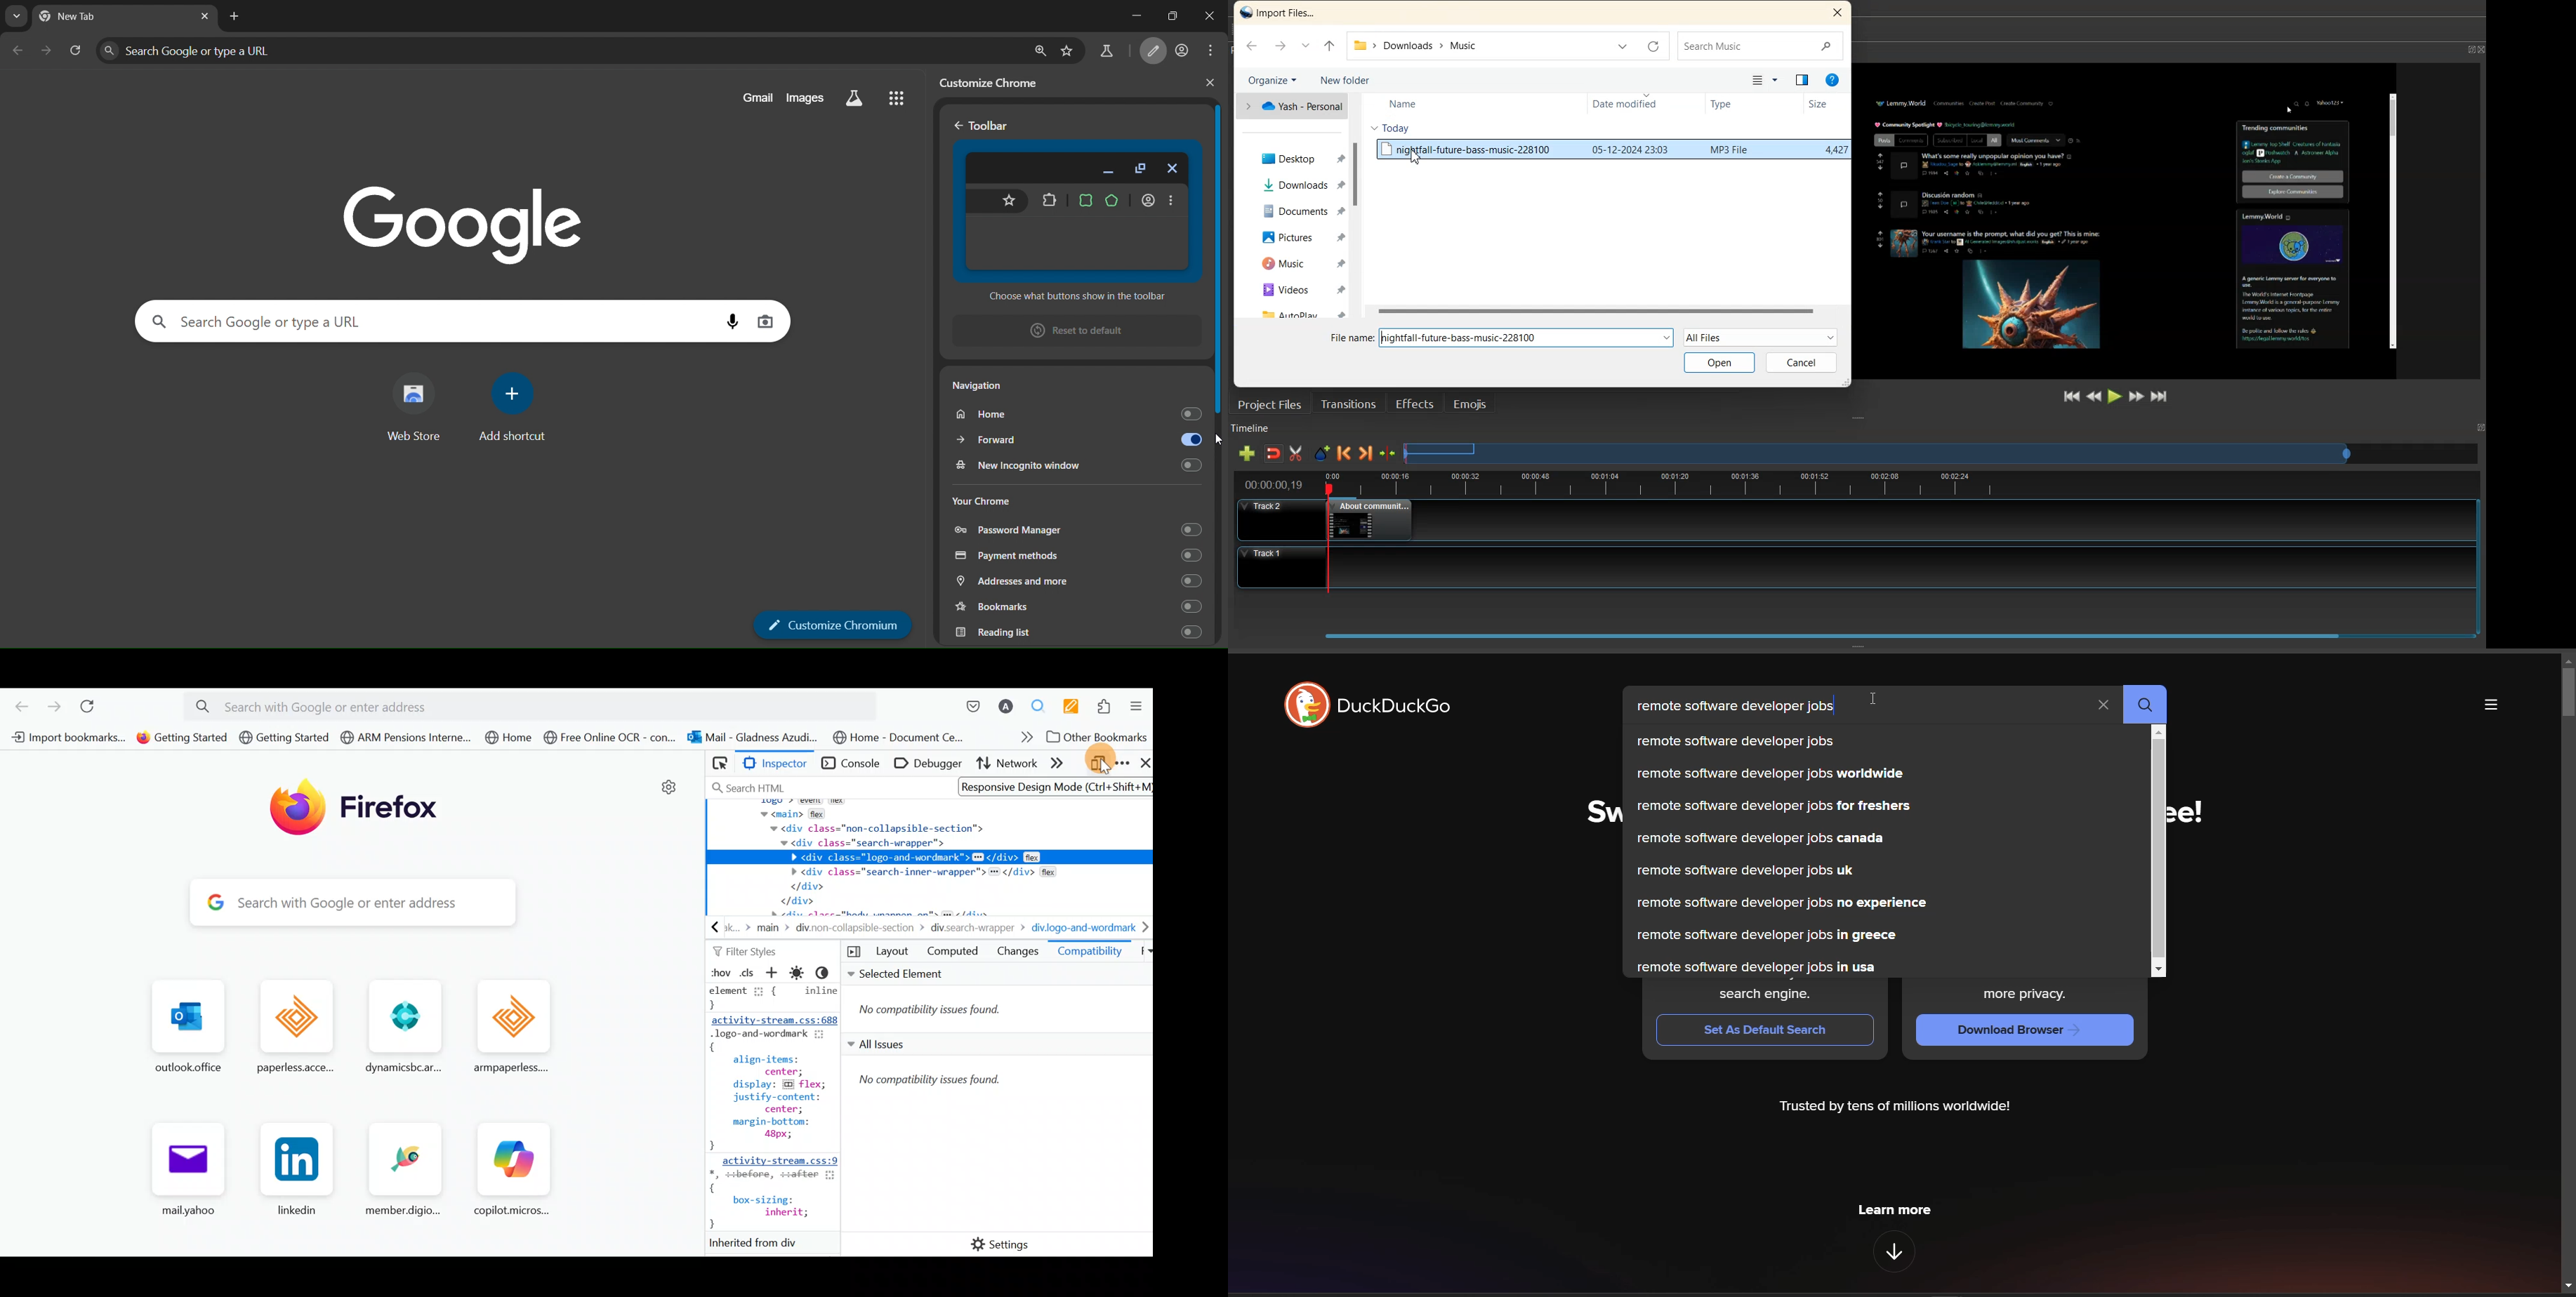 Image resolution: width=2576 pixels, height=1316 pixels. Describe the element at coordinates (1143, 764) in the screenshot. I see `Close developer tools` at that location.